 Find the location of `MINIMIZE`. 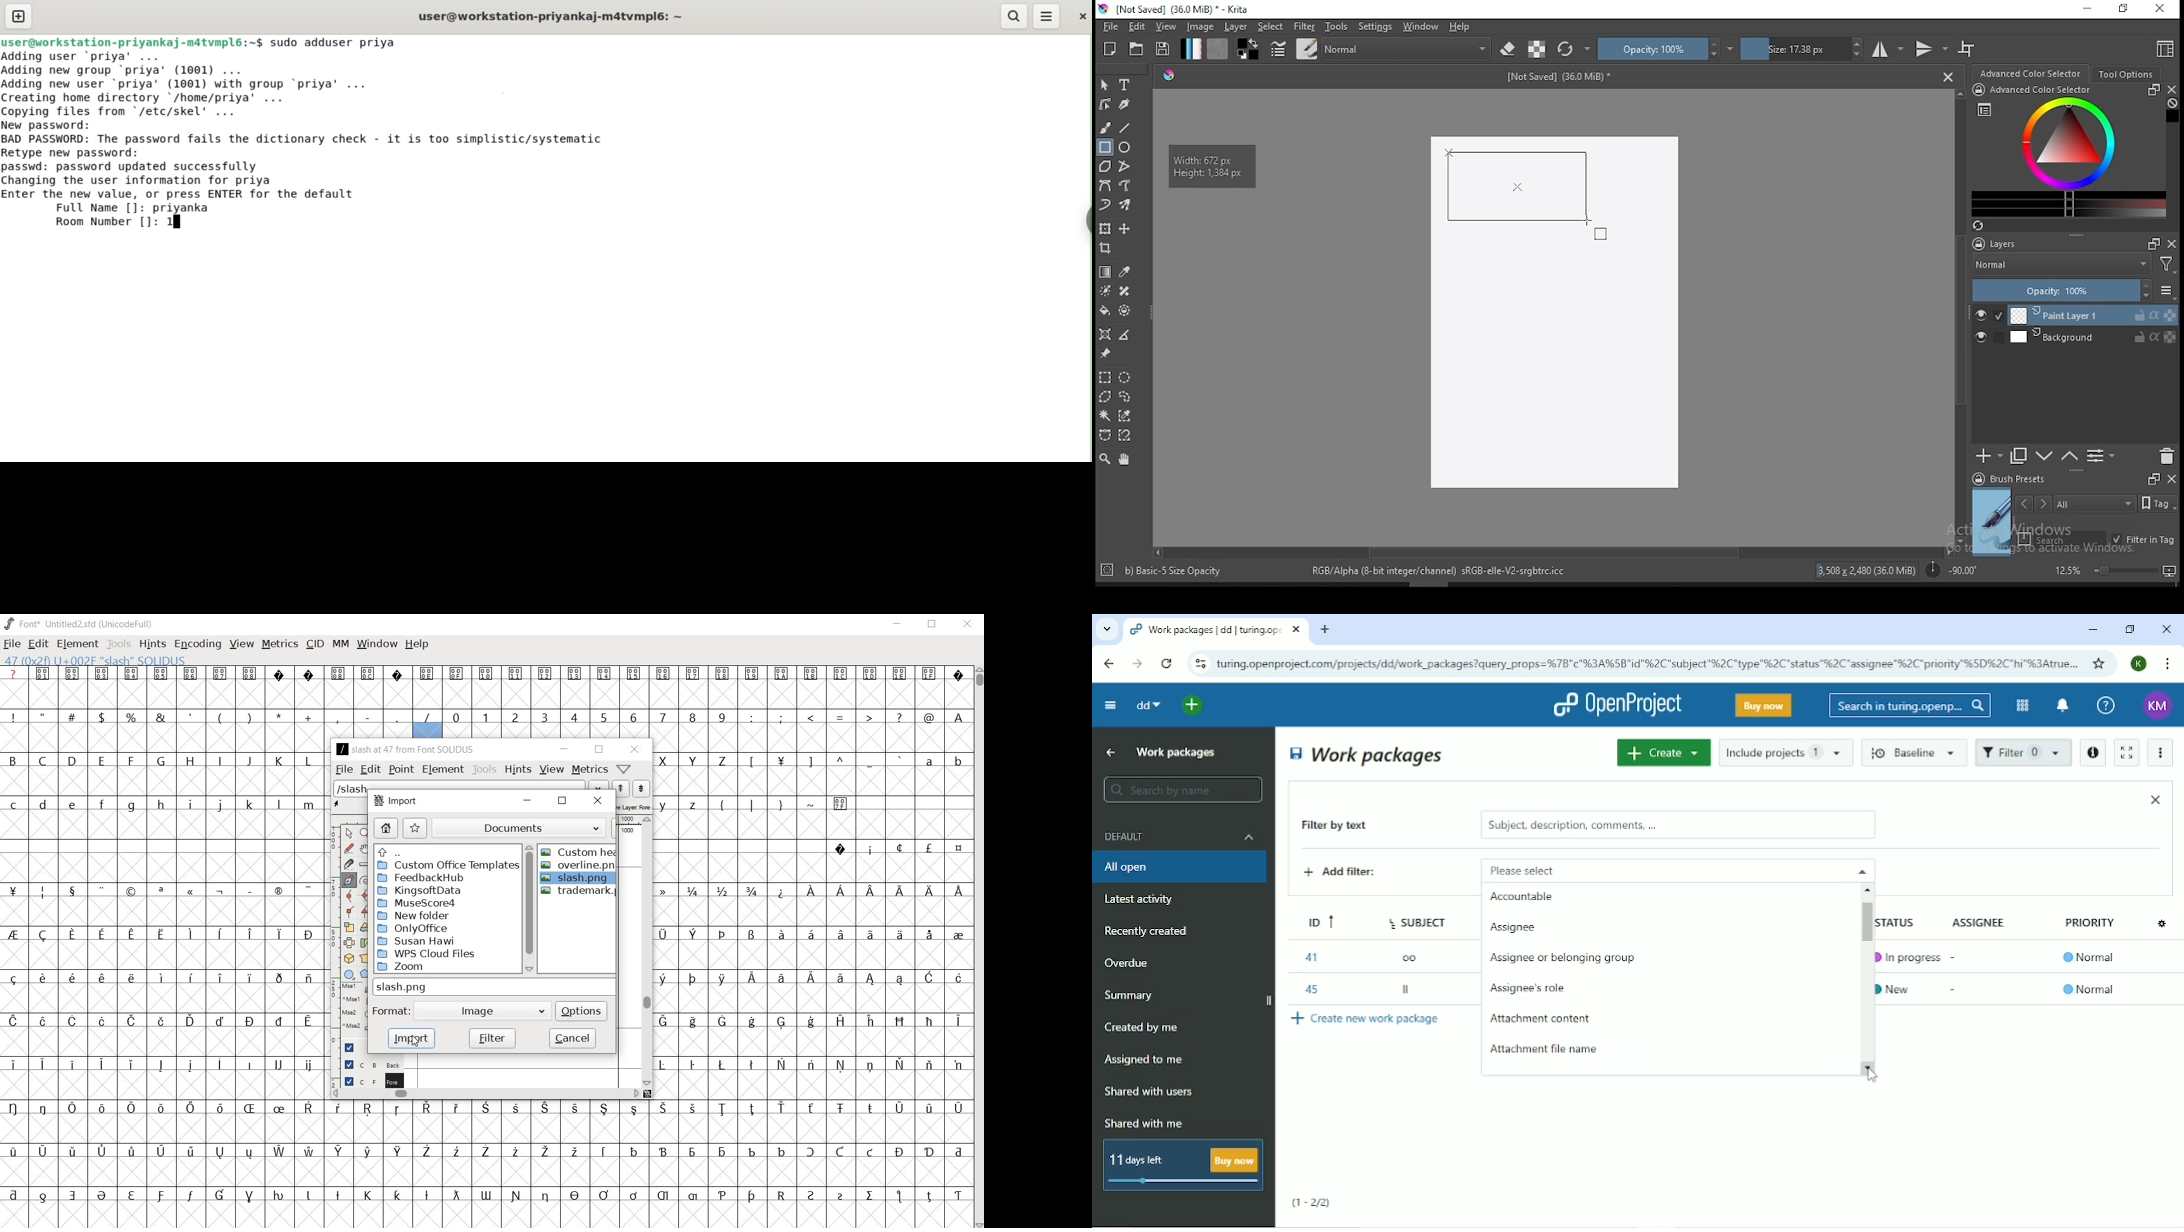

MINIMIZE is located at coordinates (897, 625).